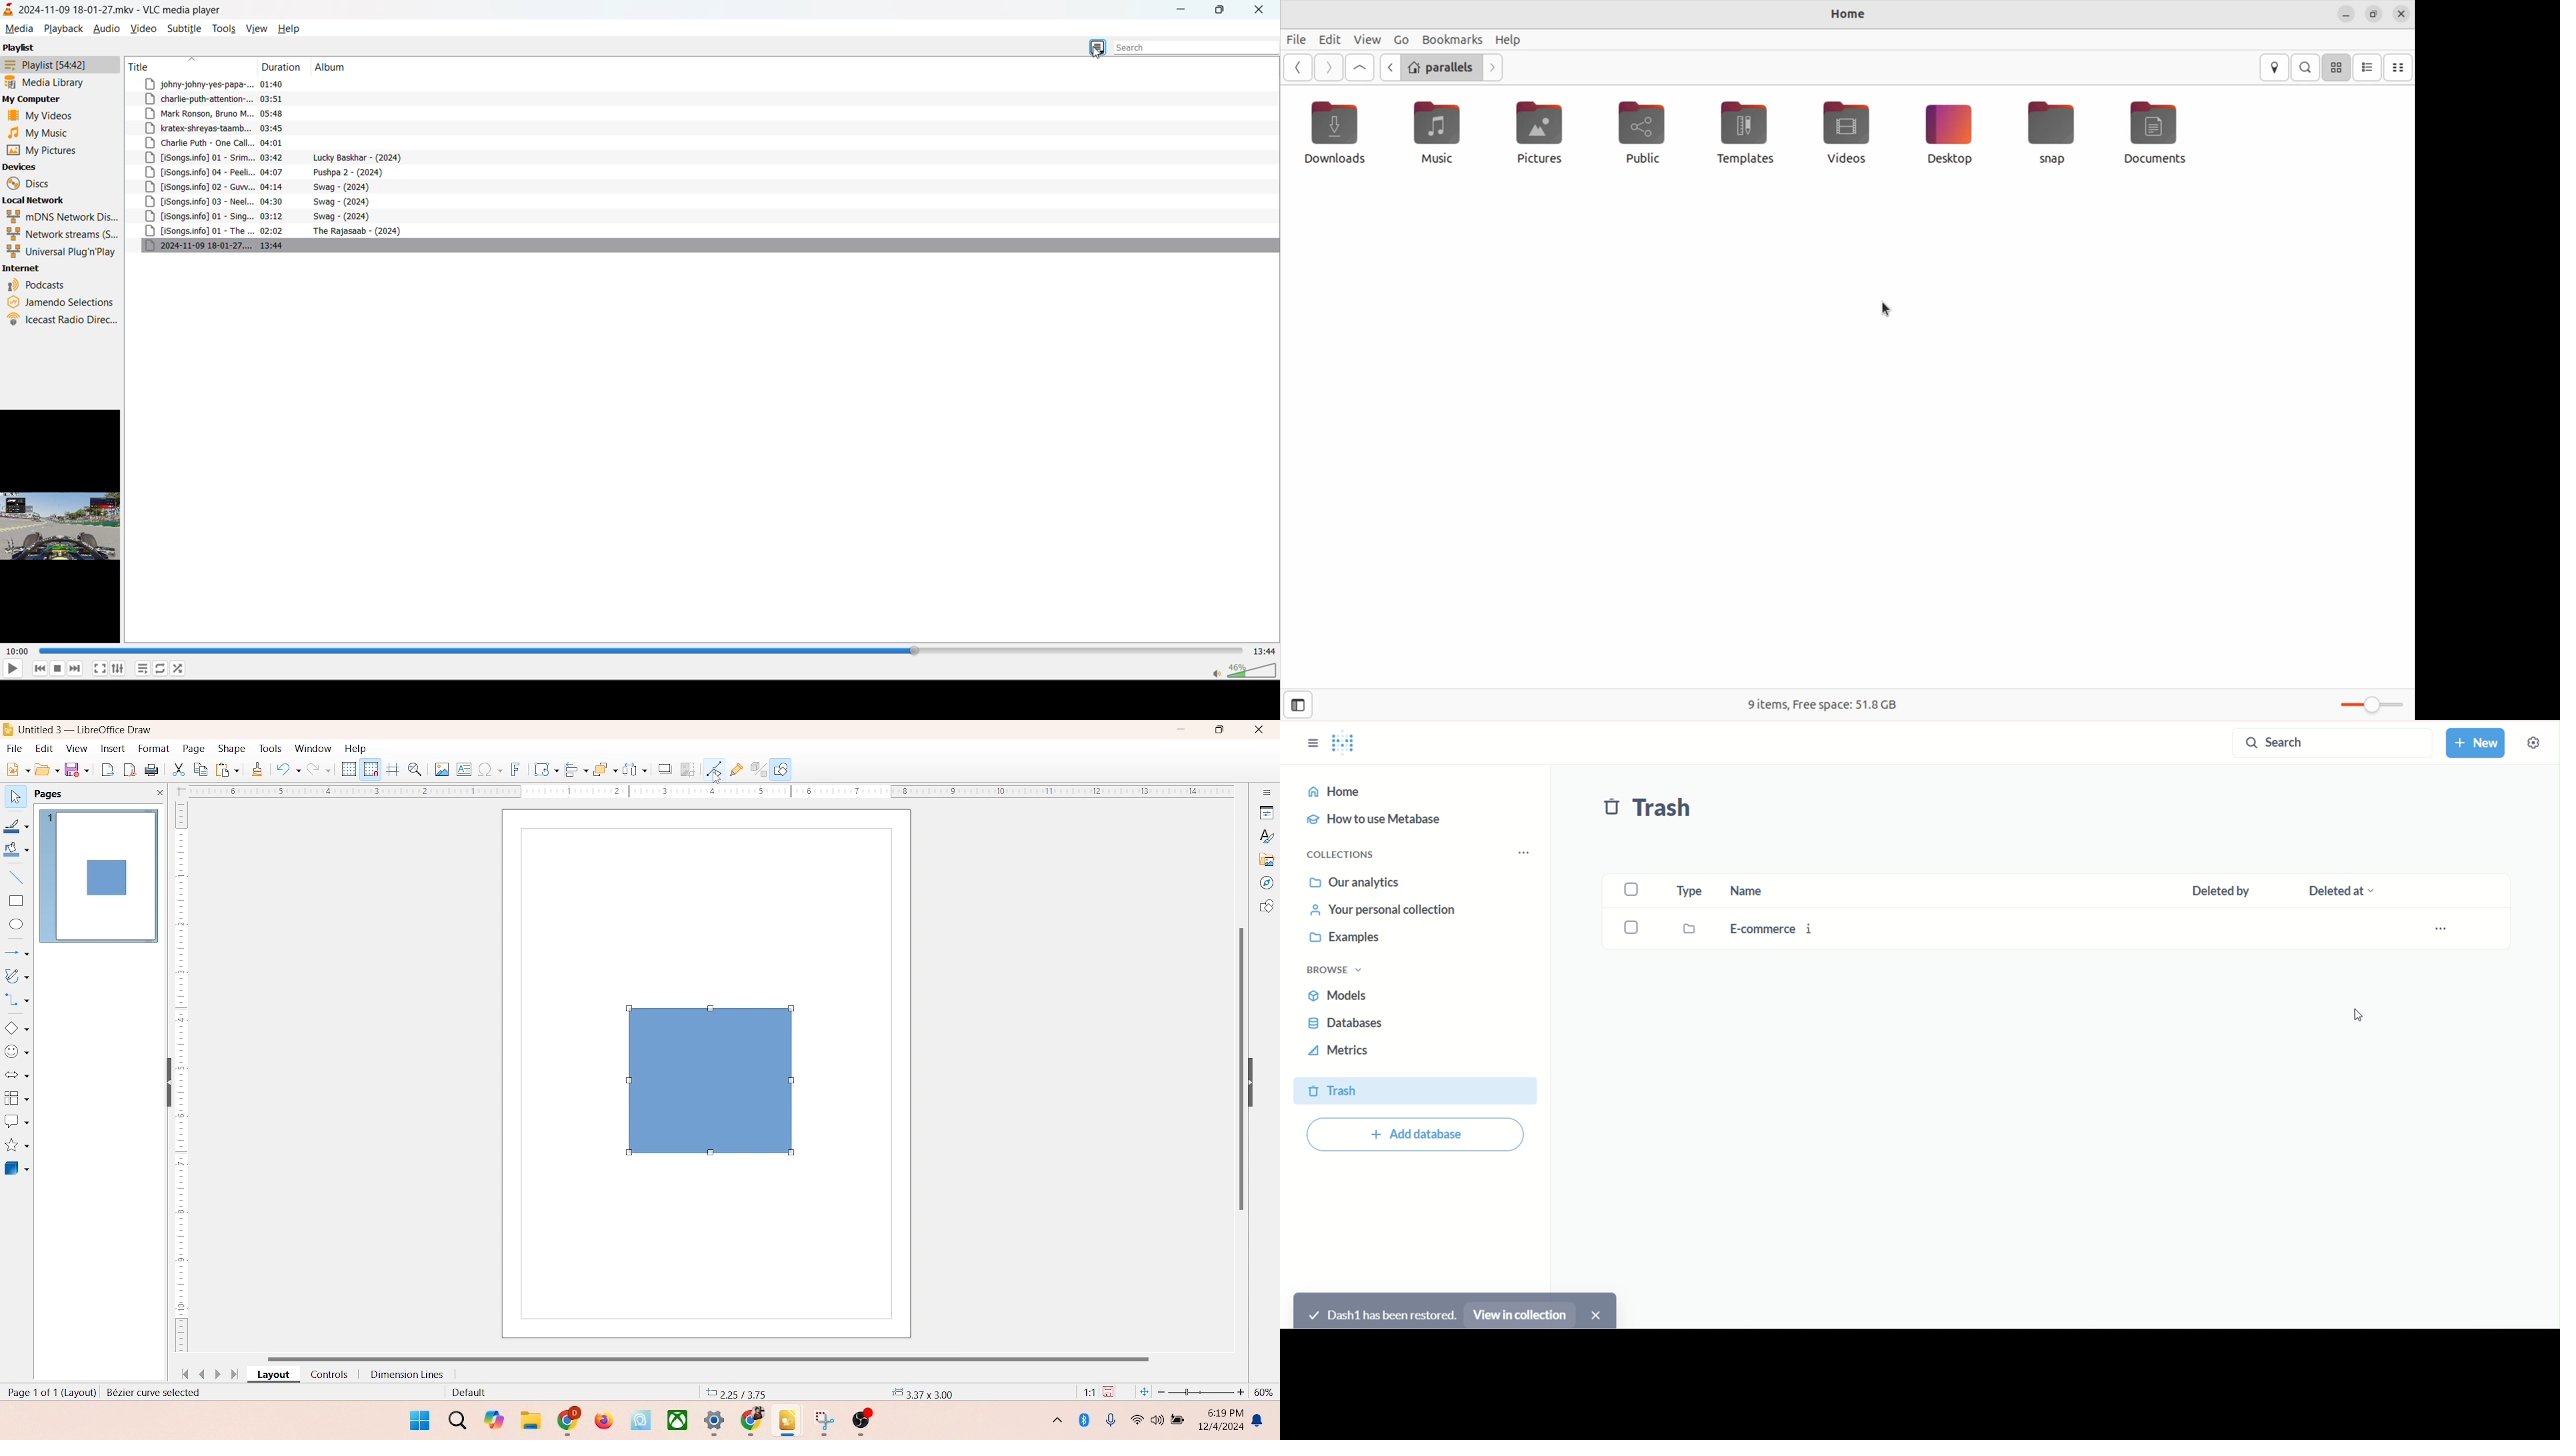 This screenshot has width=2576, height=1456. I want to click on flowchart, so click(16, 1098).